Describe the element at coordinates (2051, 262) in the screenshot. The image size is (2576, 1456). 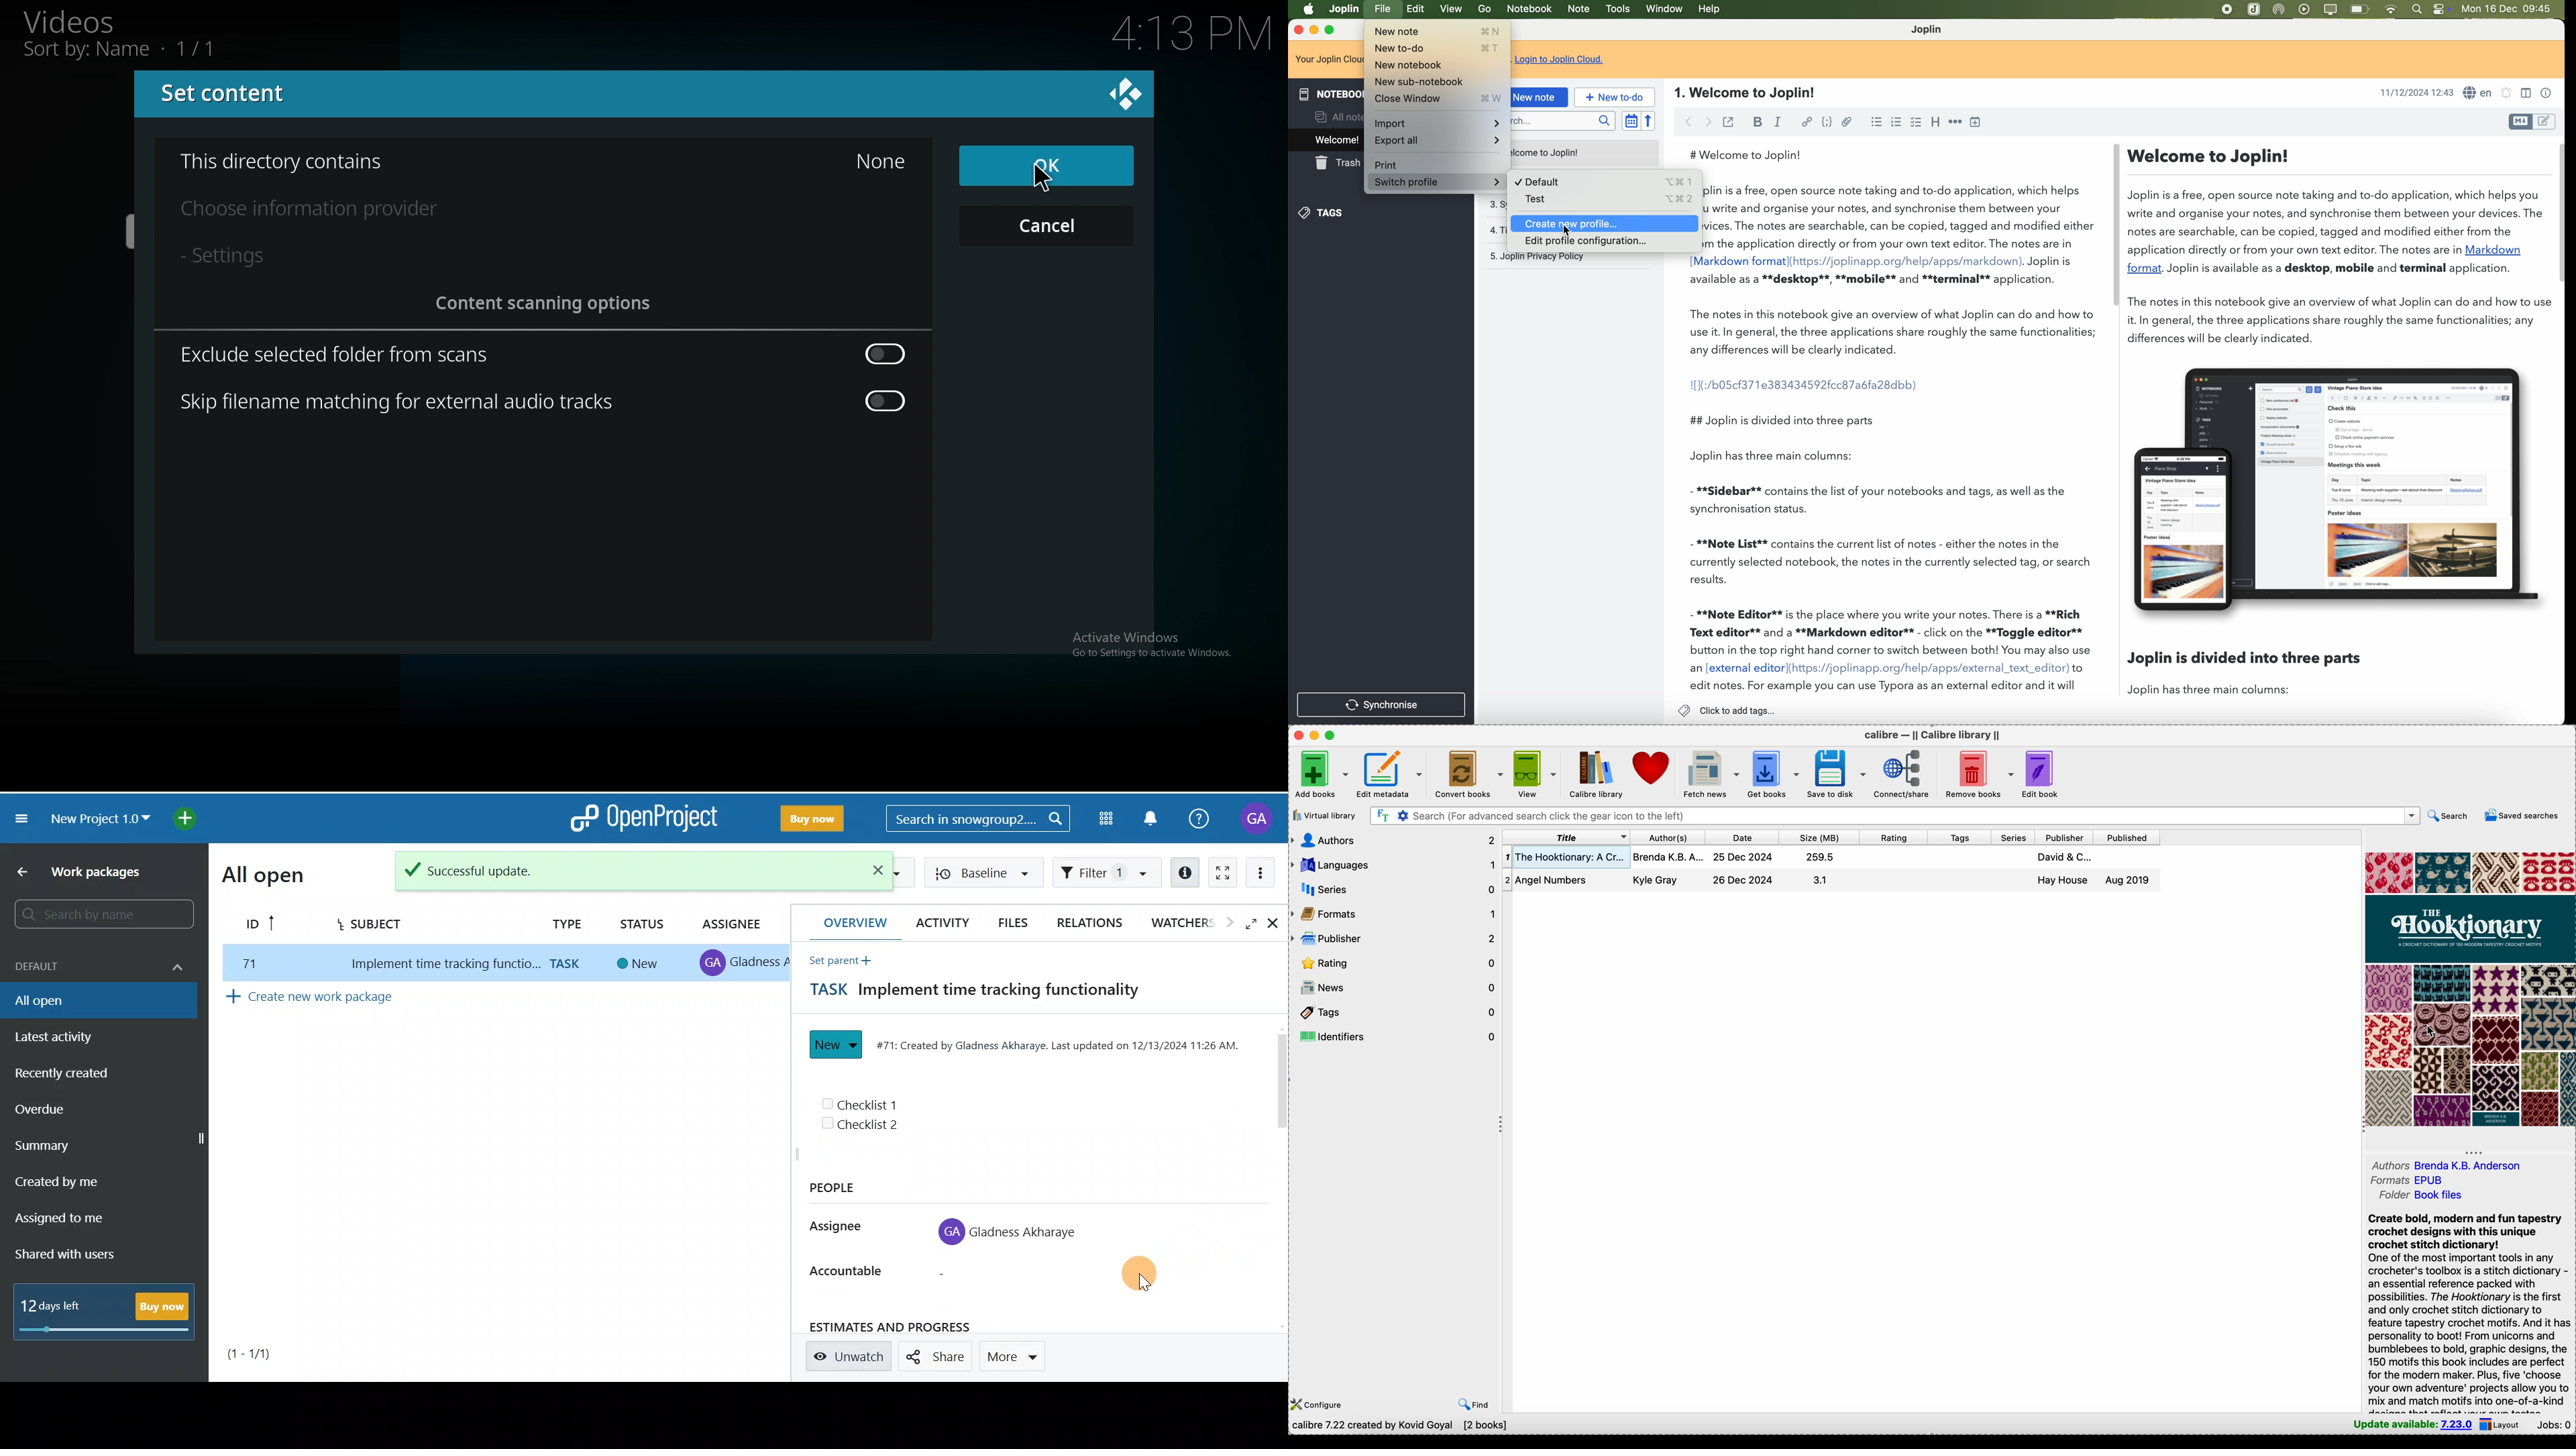
I see `Joplin is` at that location.